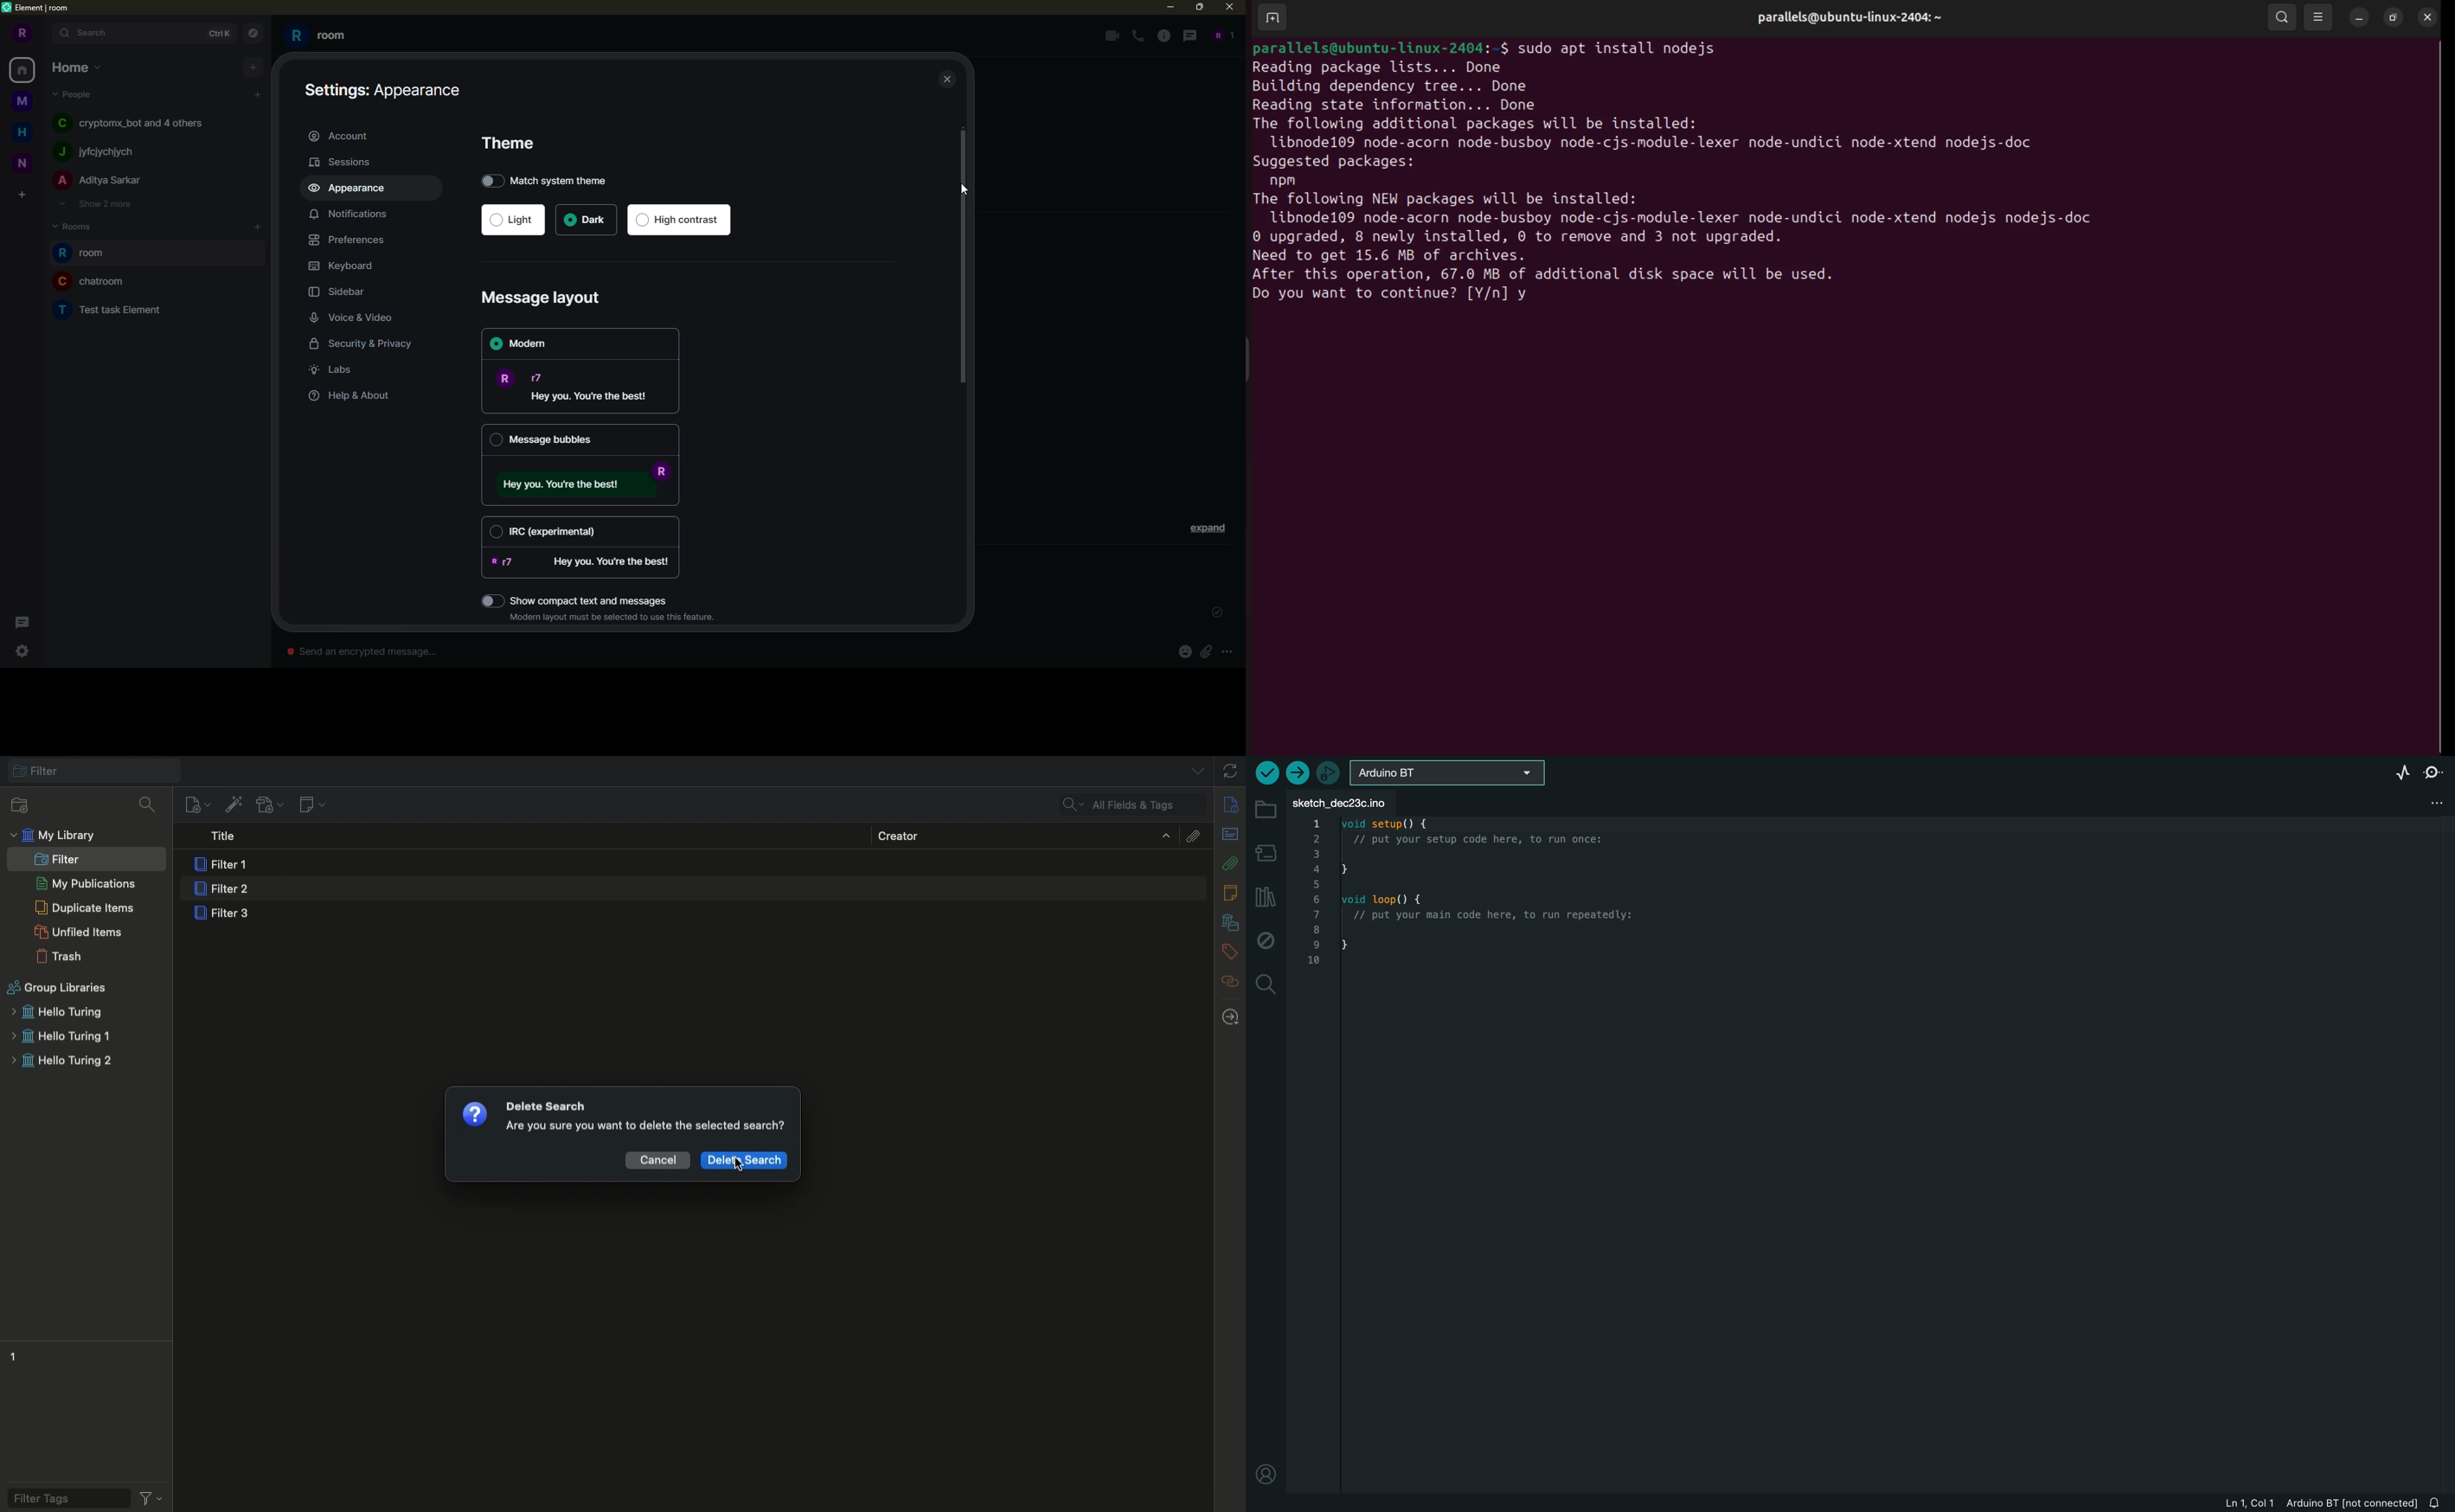 This screenshot has width=2464, height=1512. What do you see at coordinates (526, 344) in the screenshot?
I see `moder` at bounding box center [526, 344].